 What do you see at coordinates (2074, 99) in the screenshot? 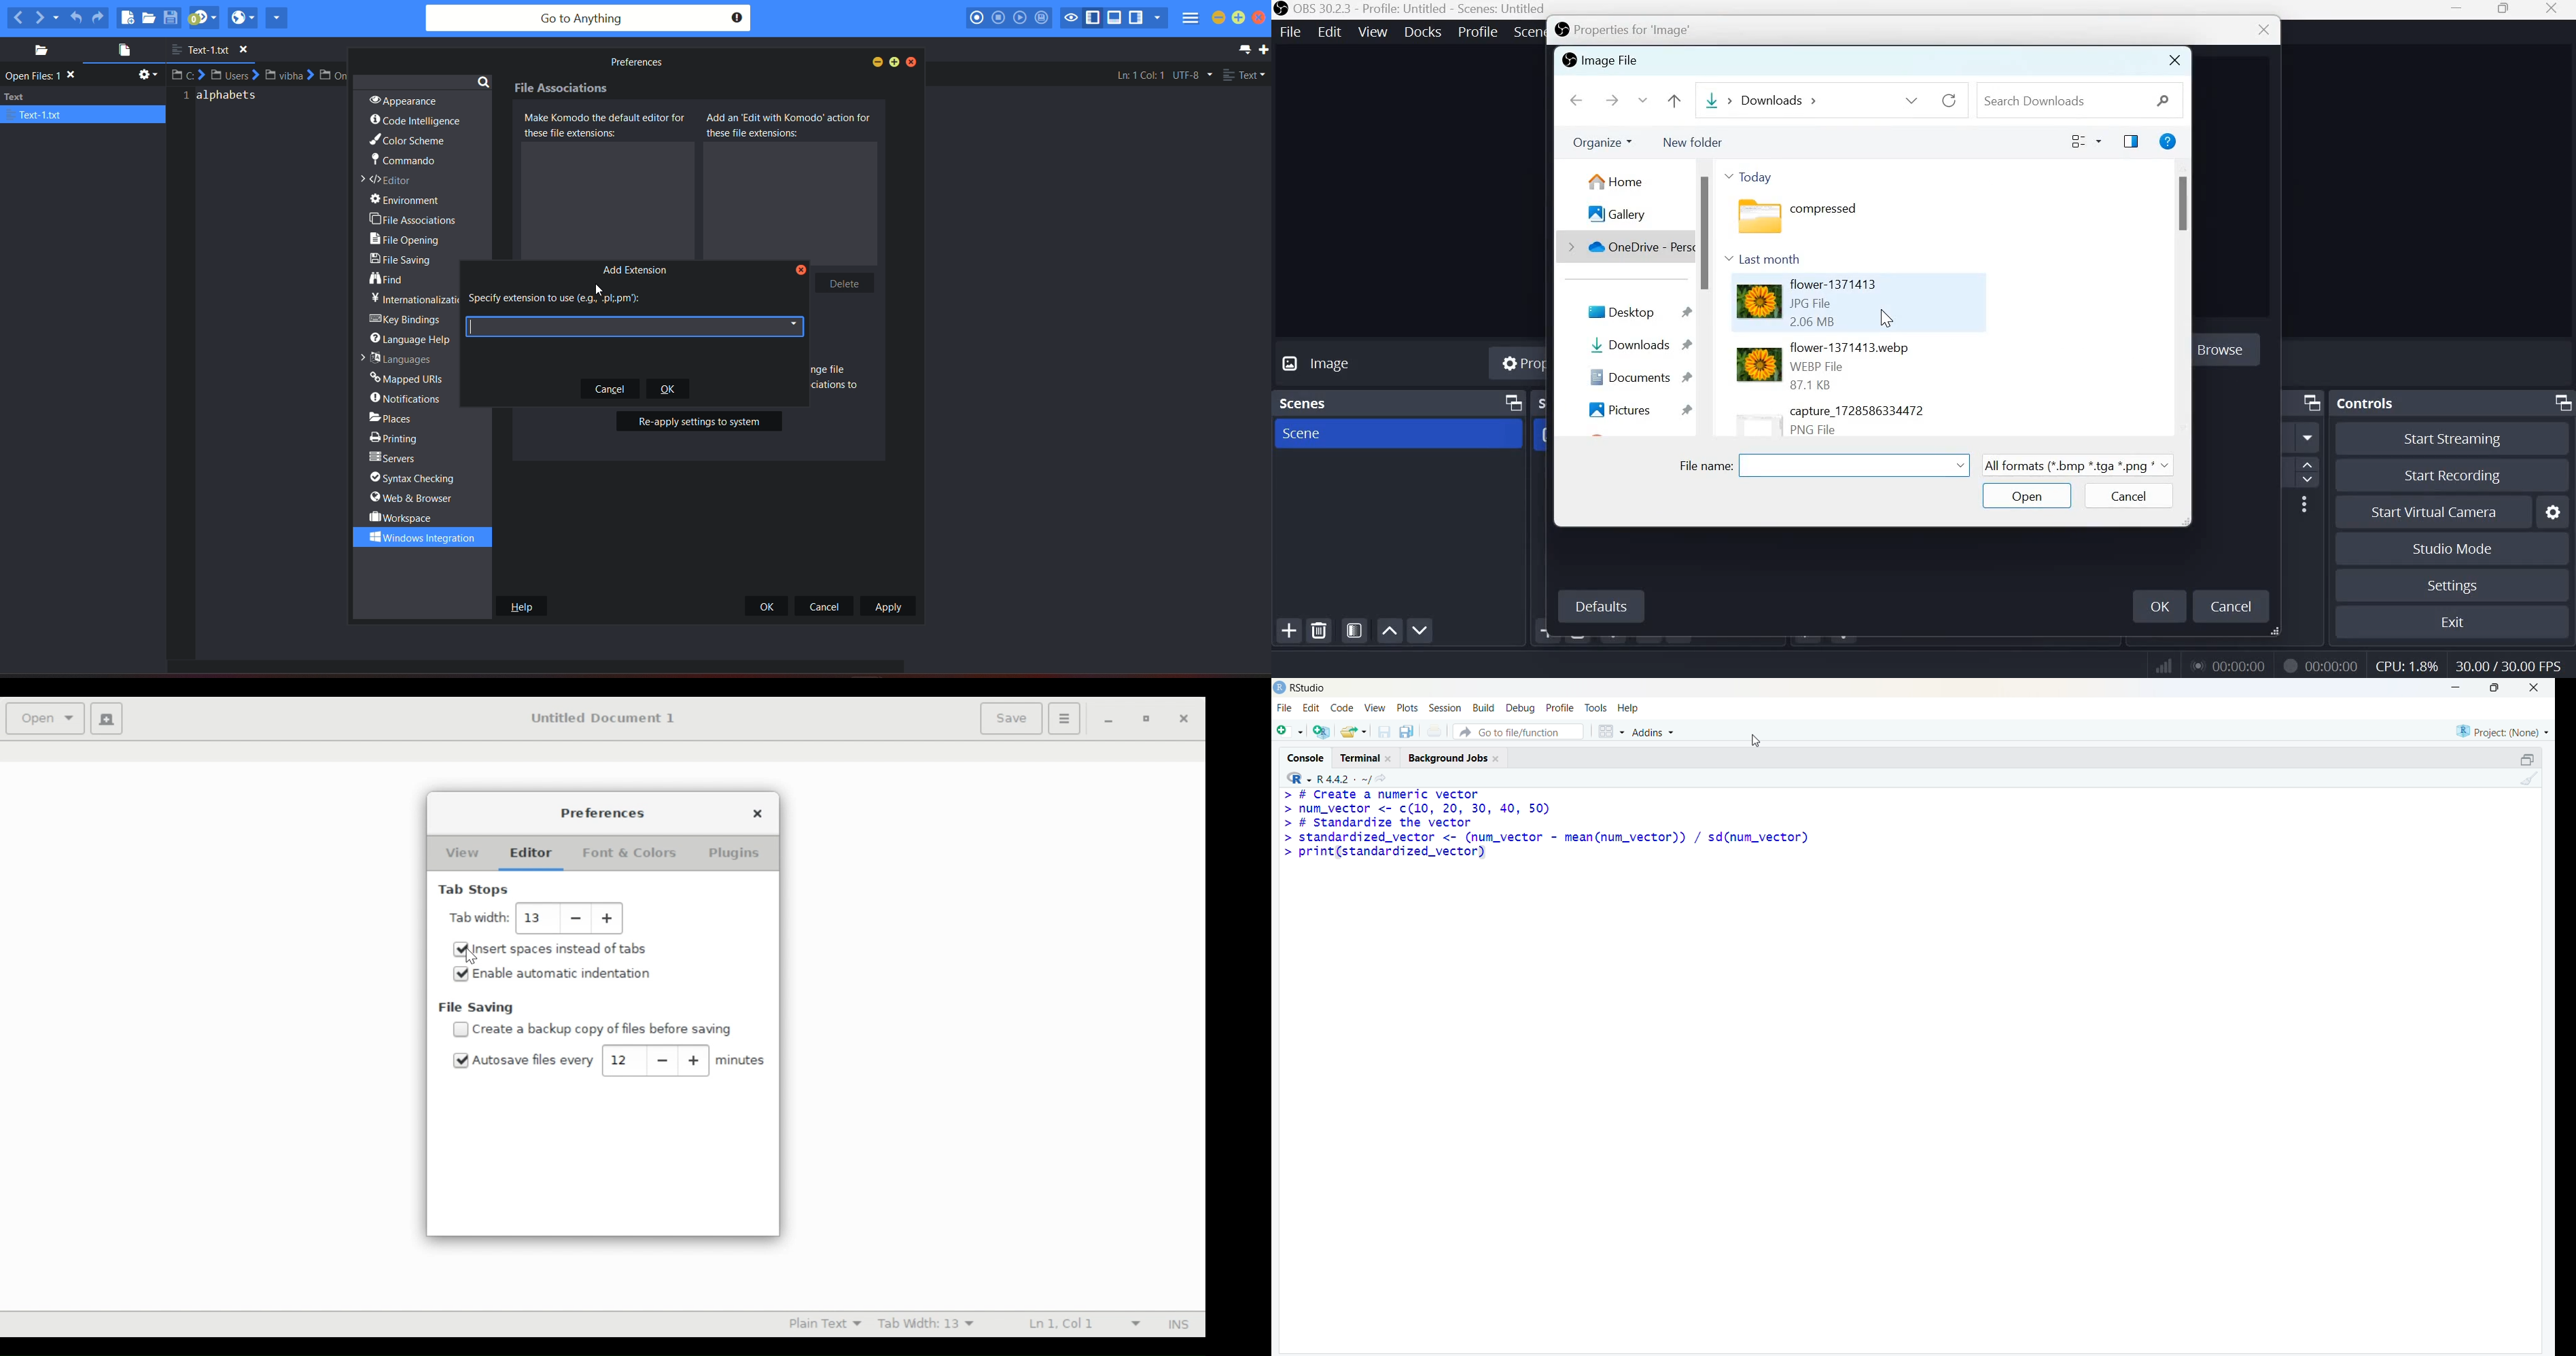
I see `Search downloads` at bounding box center [2074, 99].